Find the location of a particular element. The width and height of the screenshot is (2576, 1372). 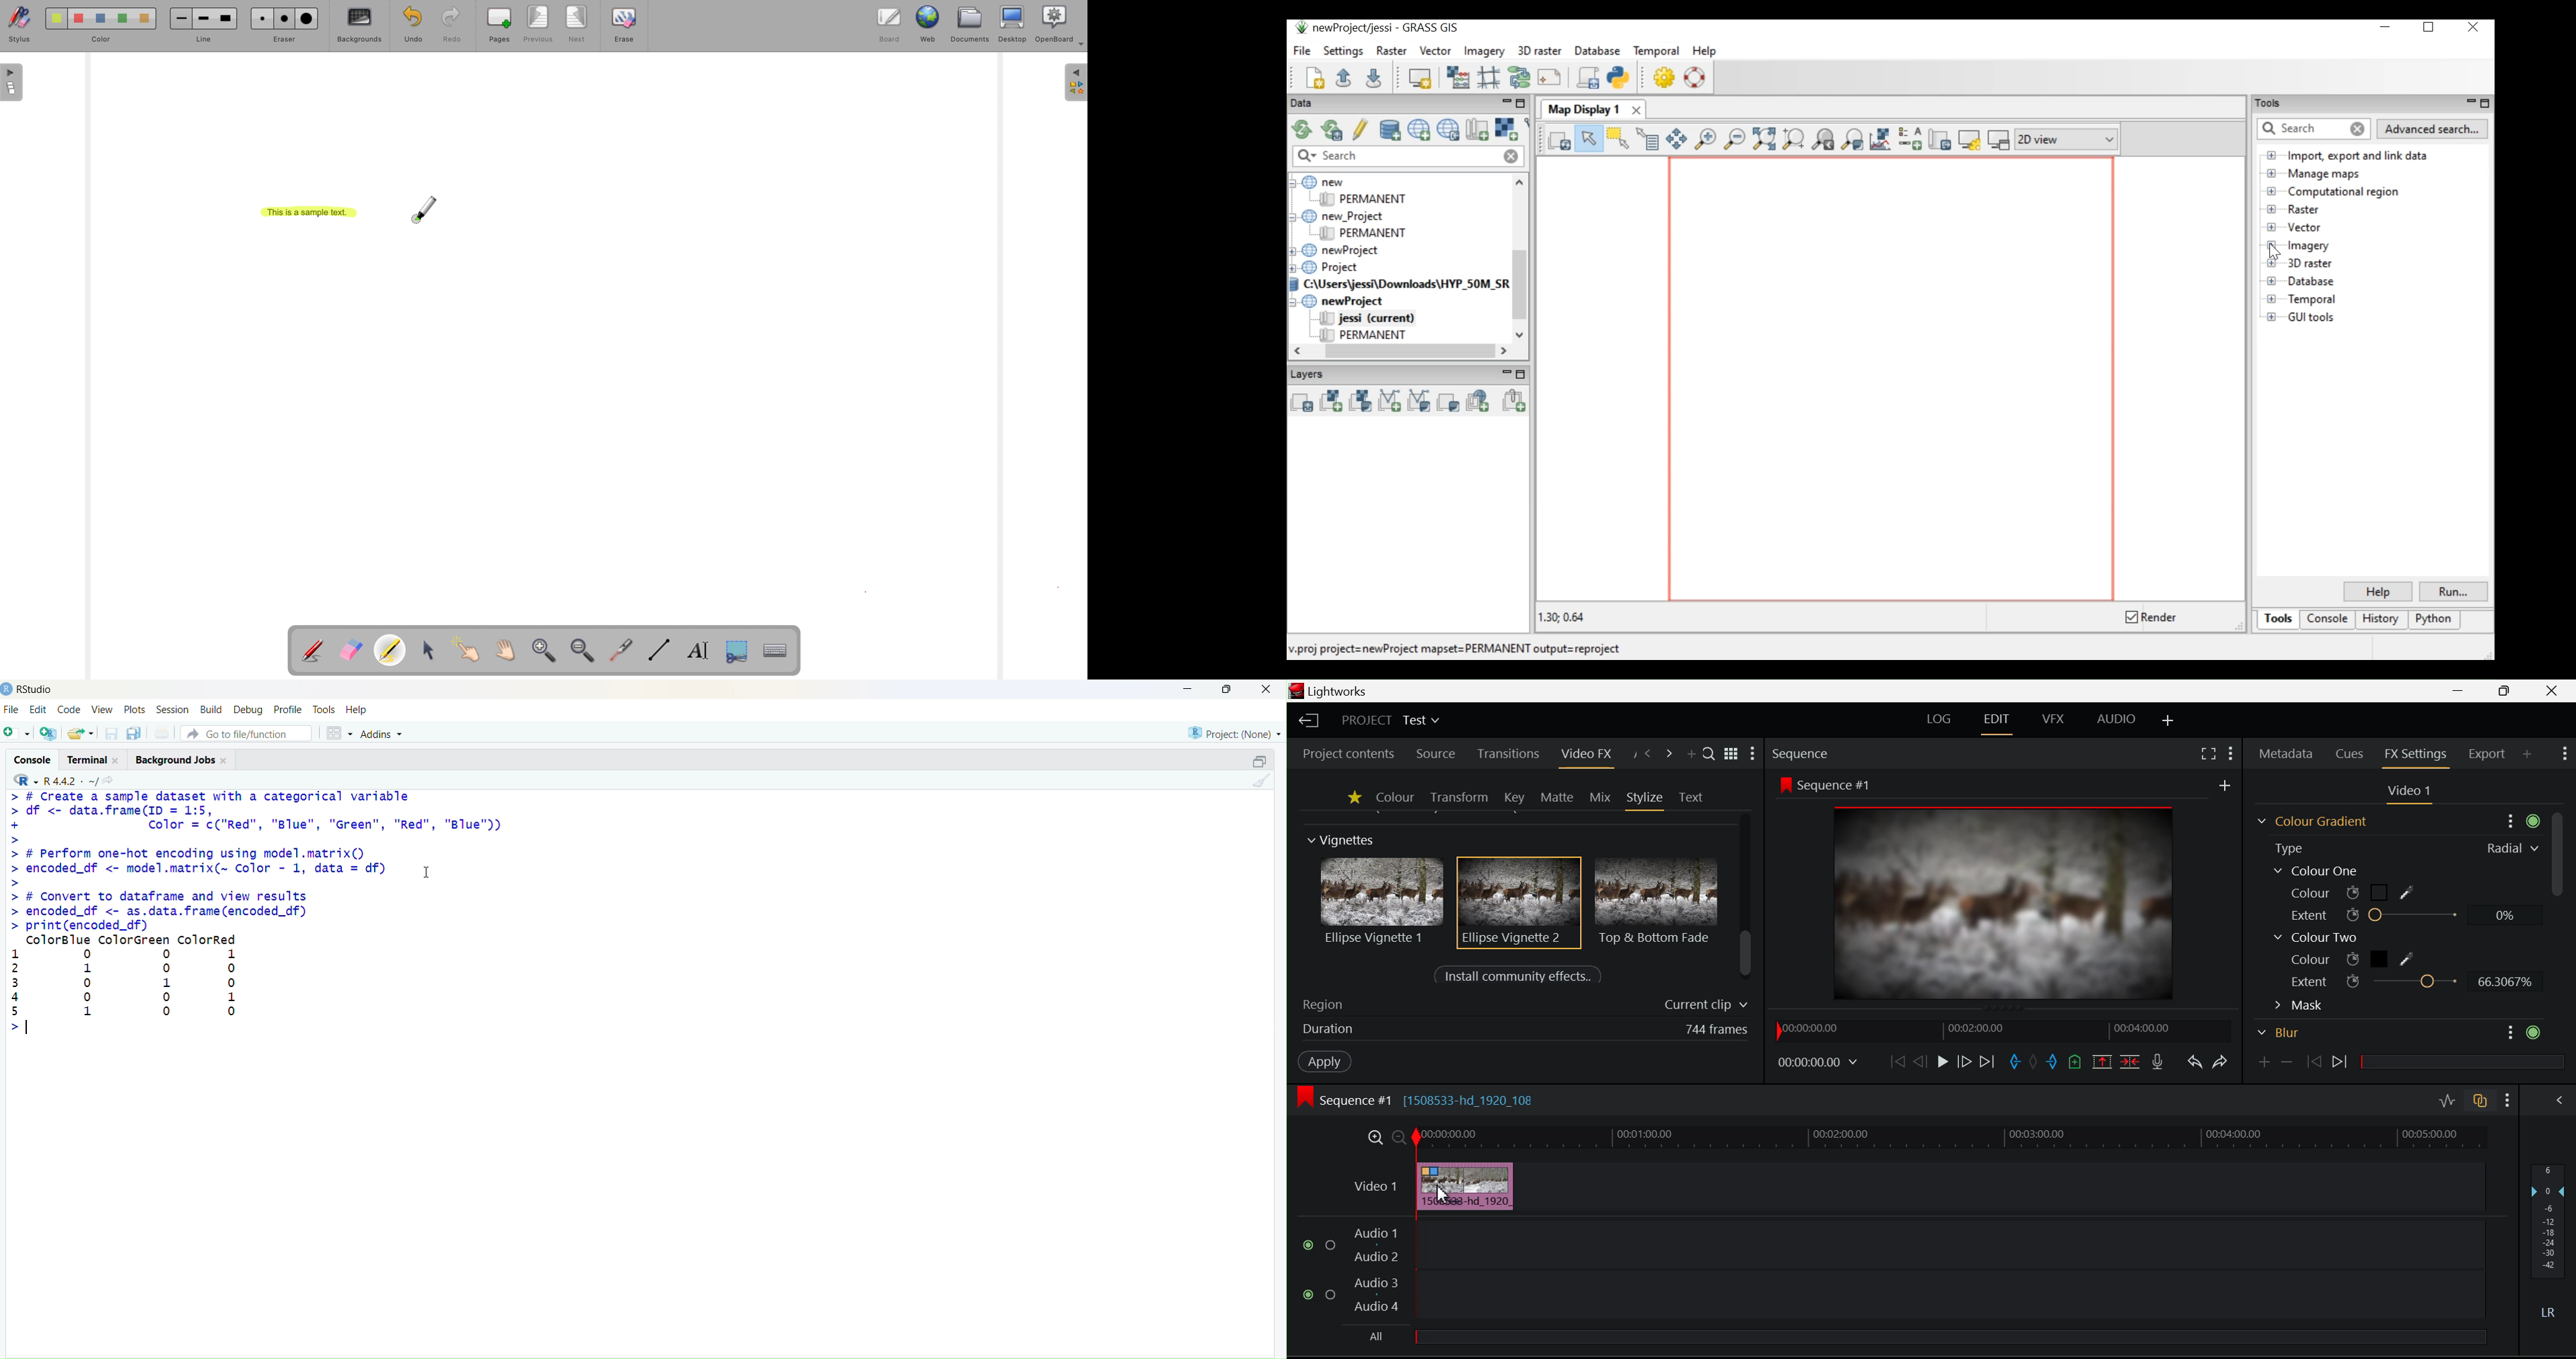

Matte is located at coordinates (1557, 797).